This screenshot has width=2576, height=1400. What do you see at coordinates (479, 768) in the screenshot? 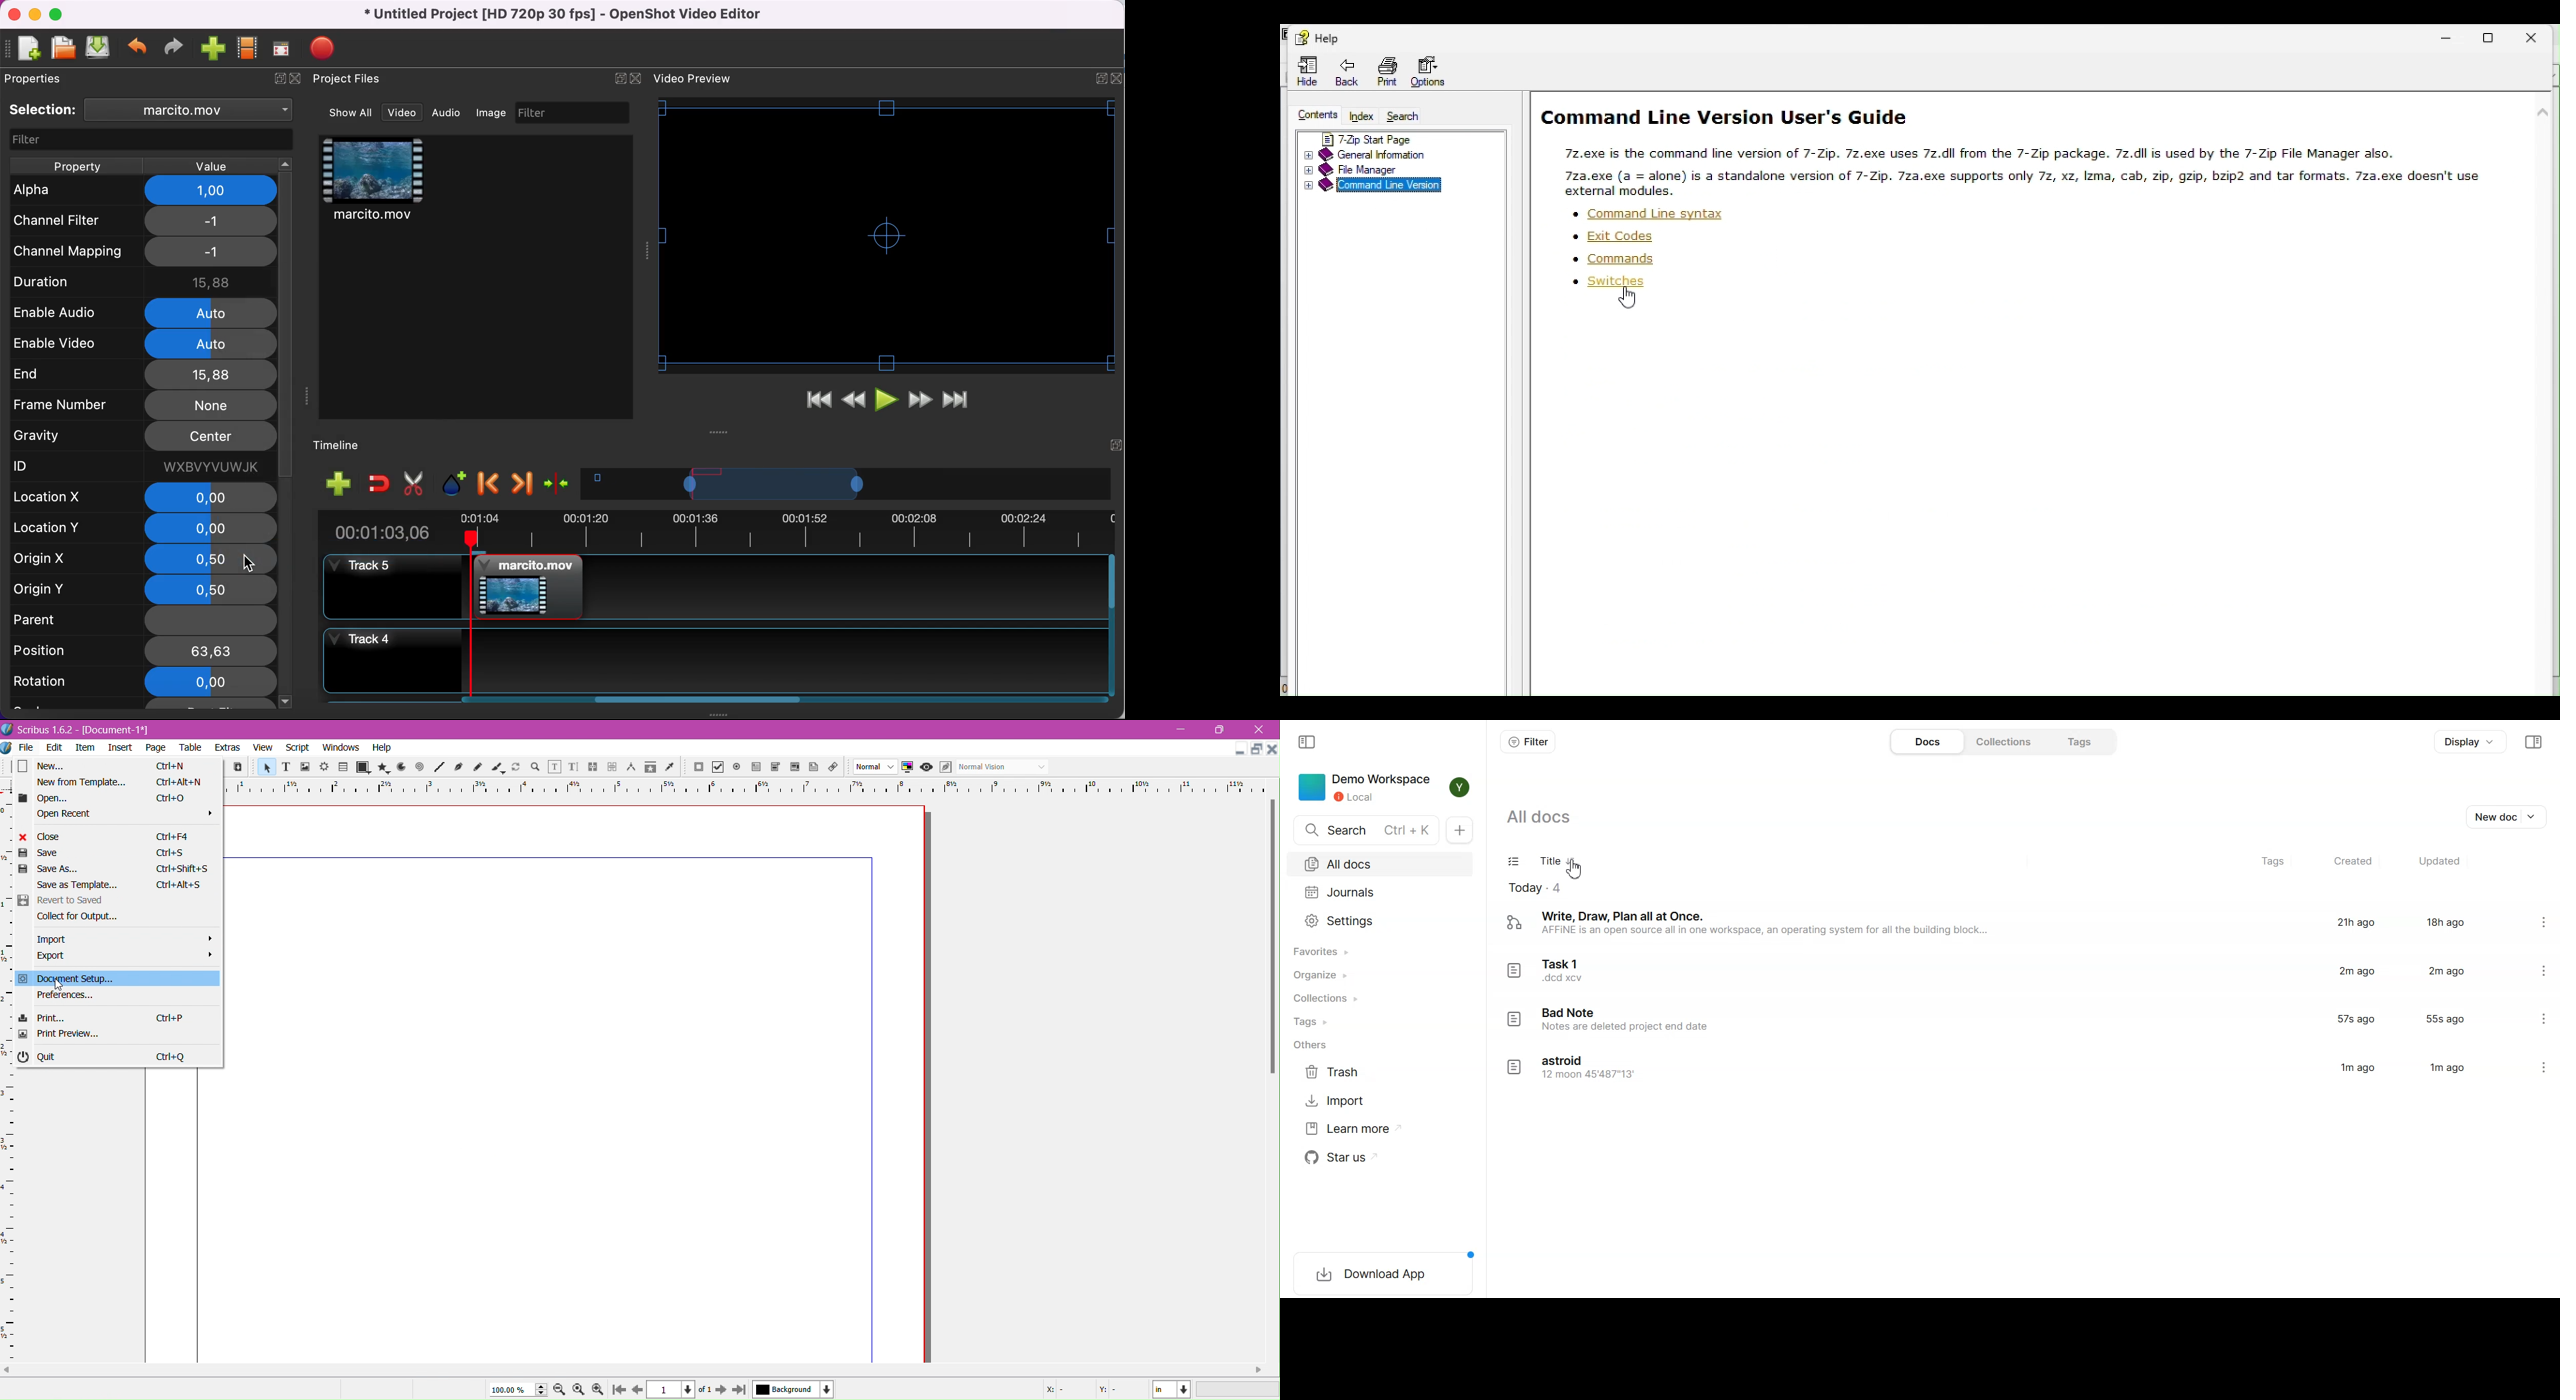
I see `freehand line` at bounding box center [479, 768].